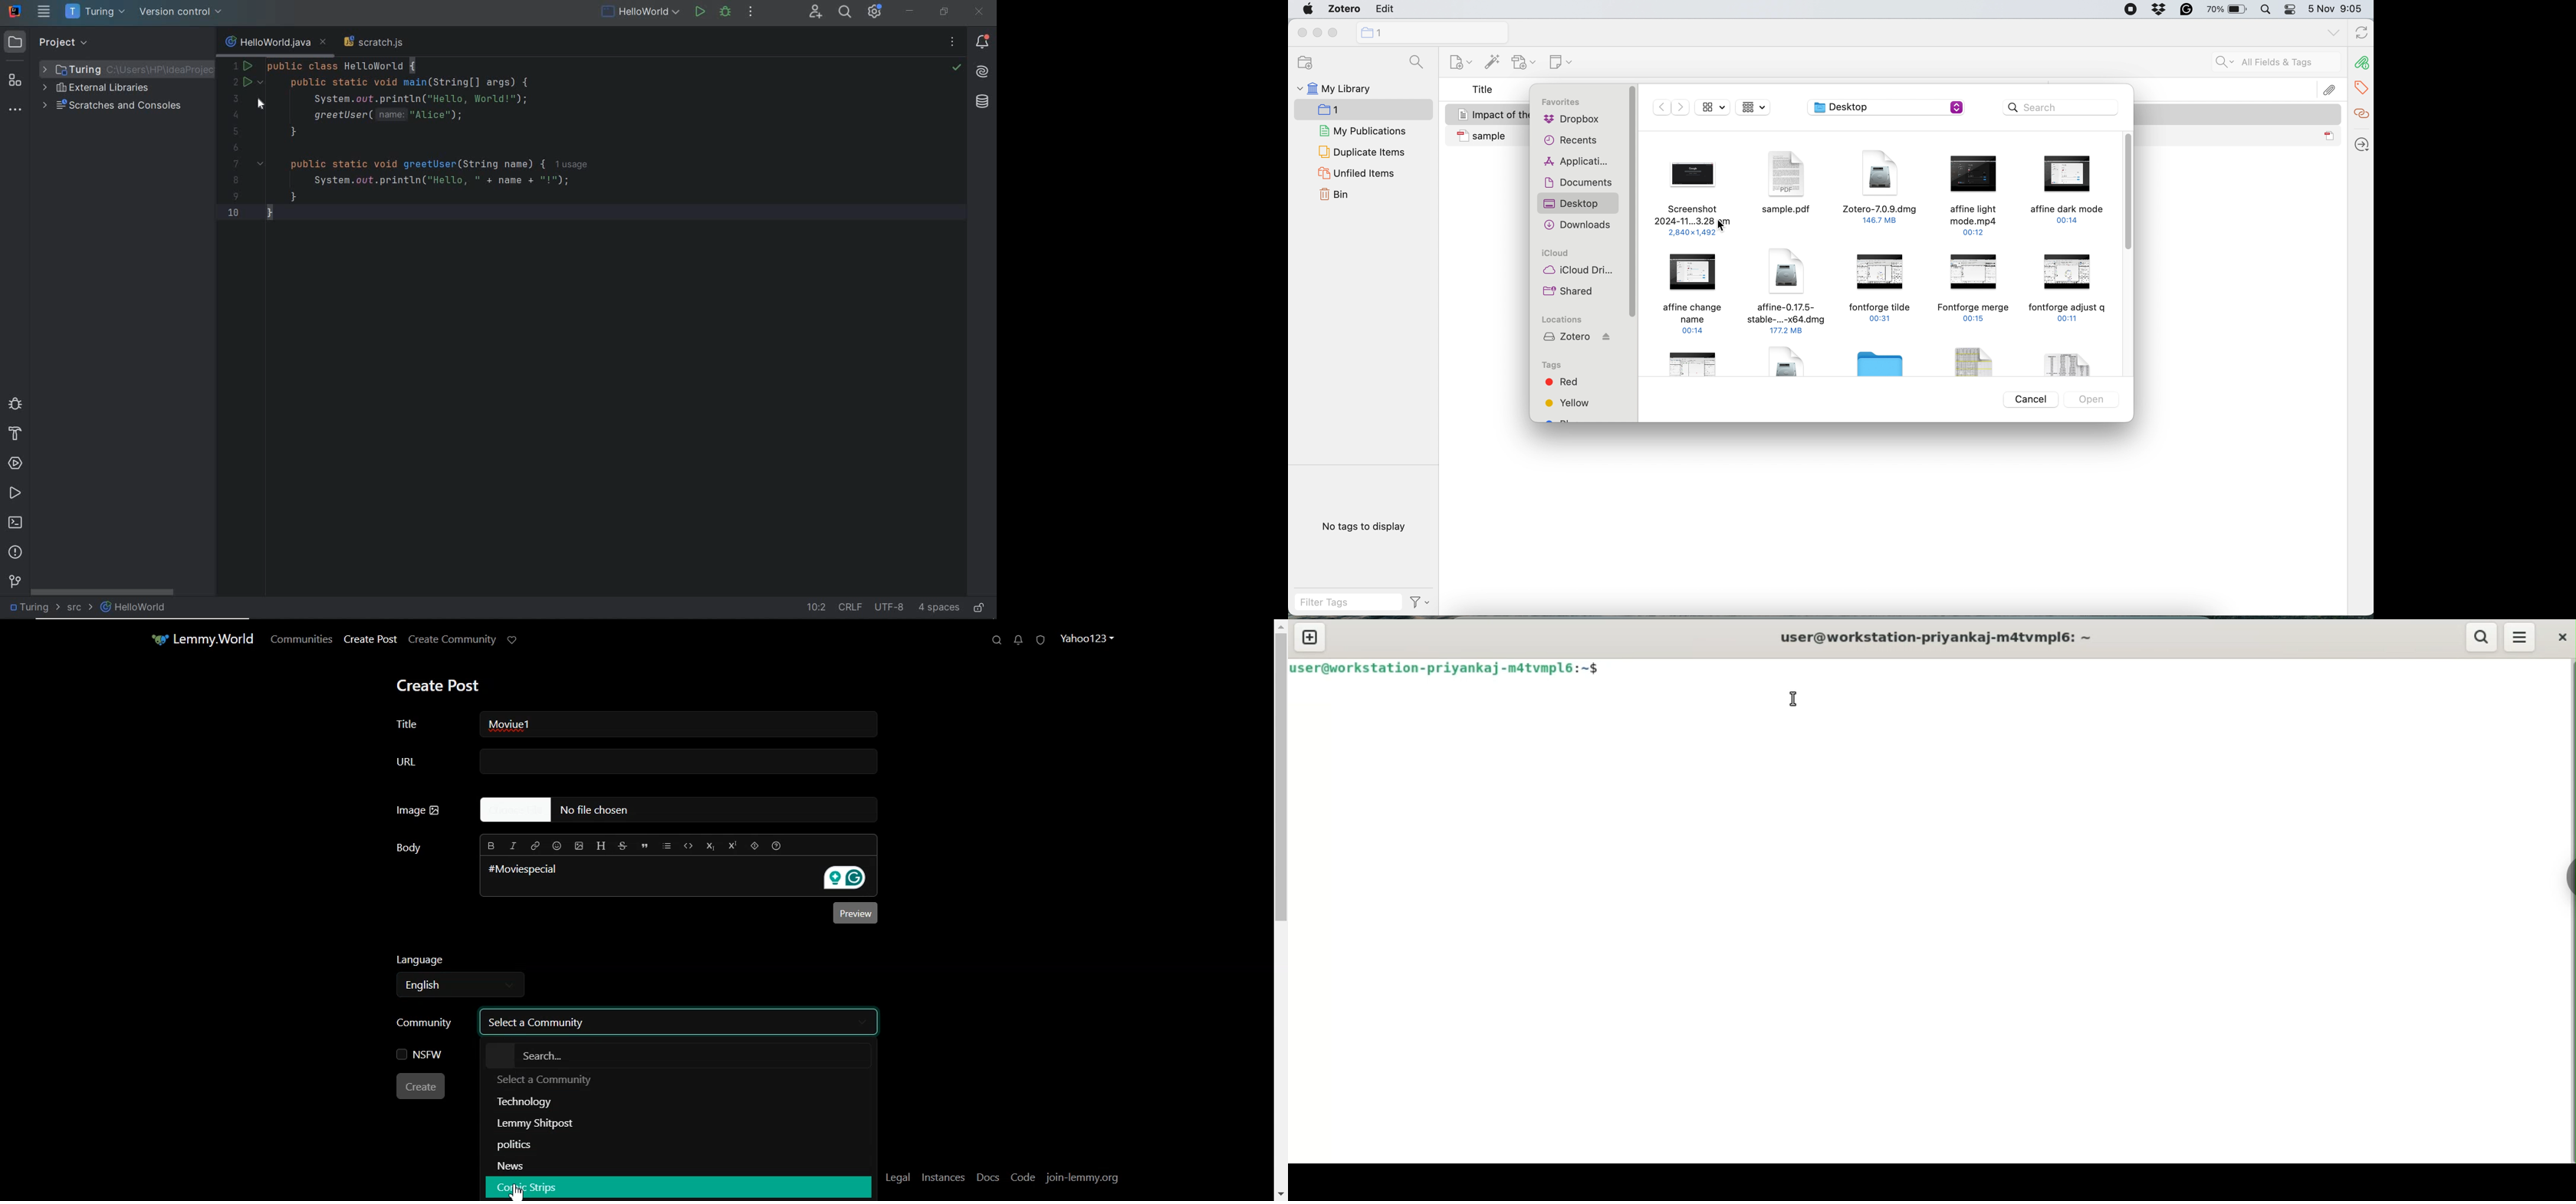 The width and height of the screenshot is (2576, 1204). What do you see at coordinates (1455, 64) in the screenshot?
I see `new collection` at bounding box center [1455, 64].